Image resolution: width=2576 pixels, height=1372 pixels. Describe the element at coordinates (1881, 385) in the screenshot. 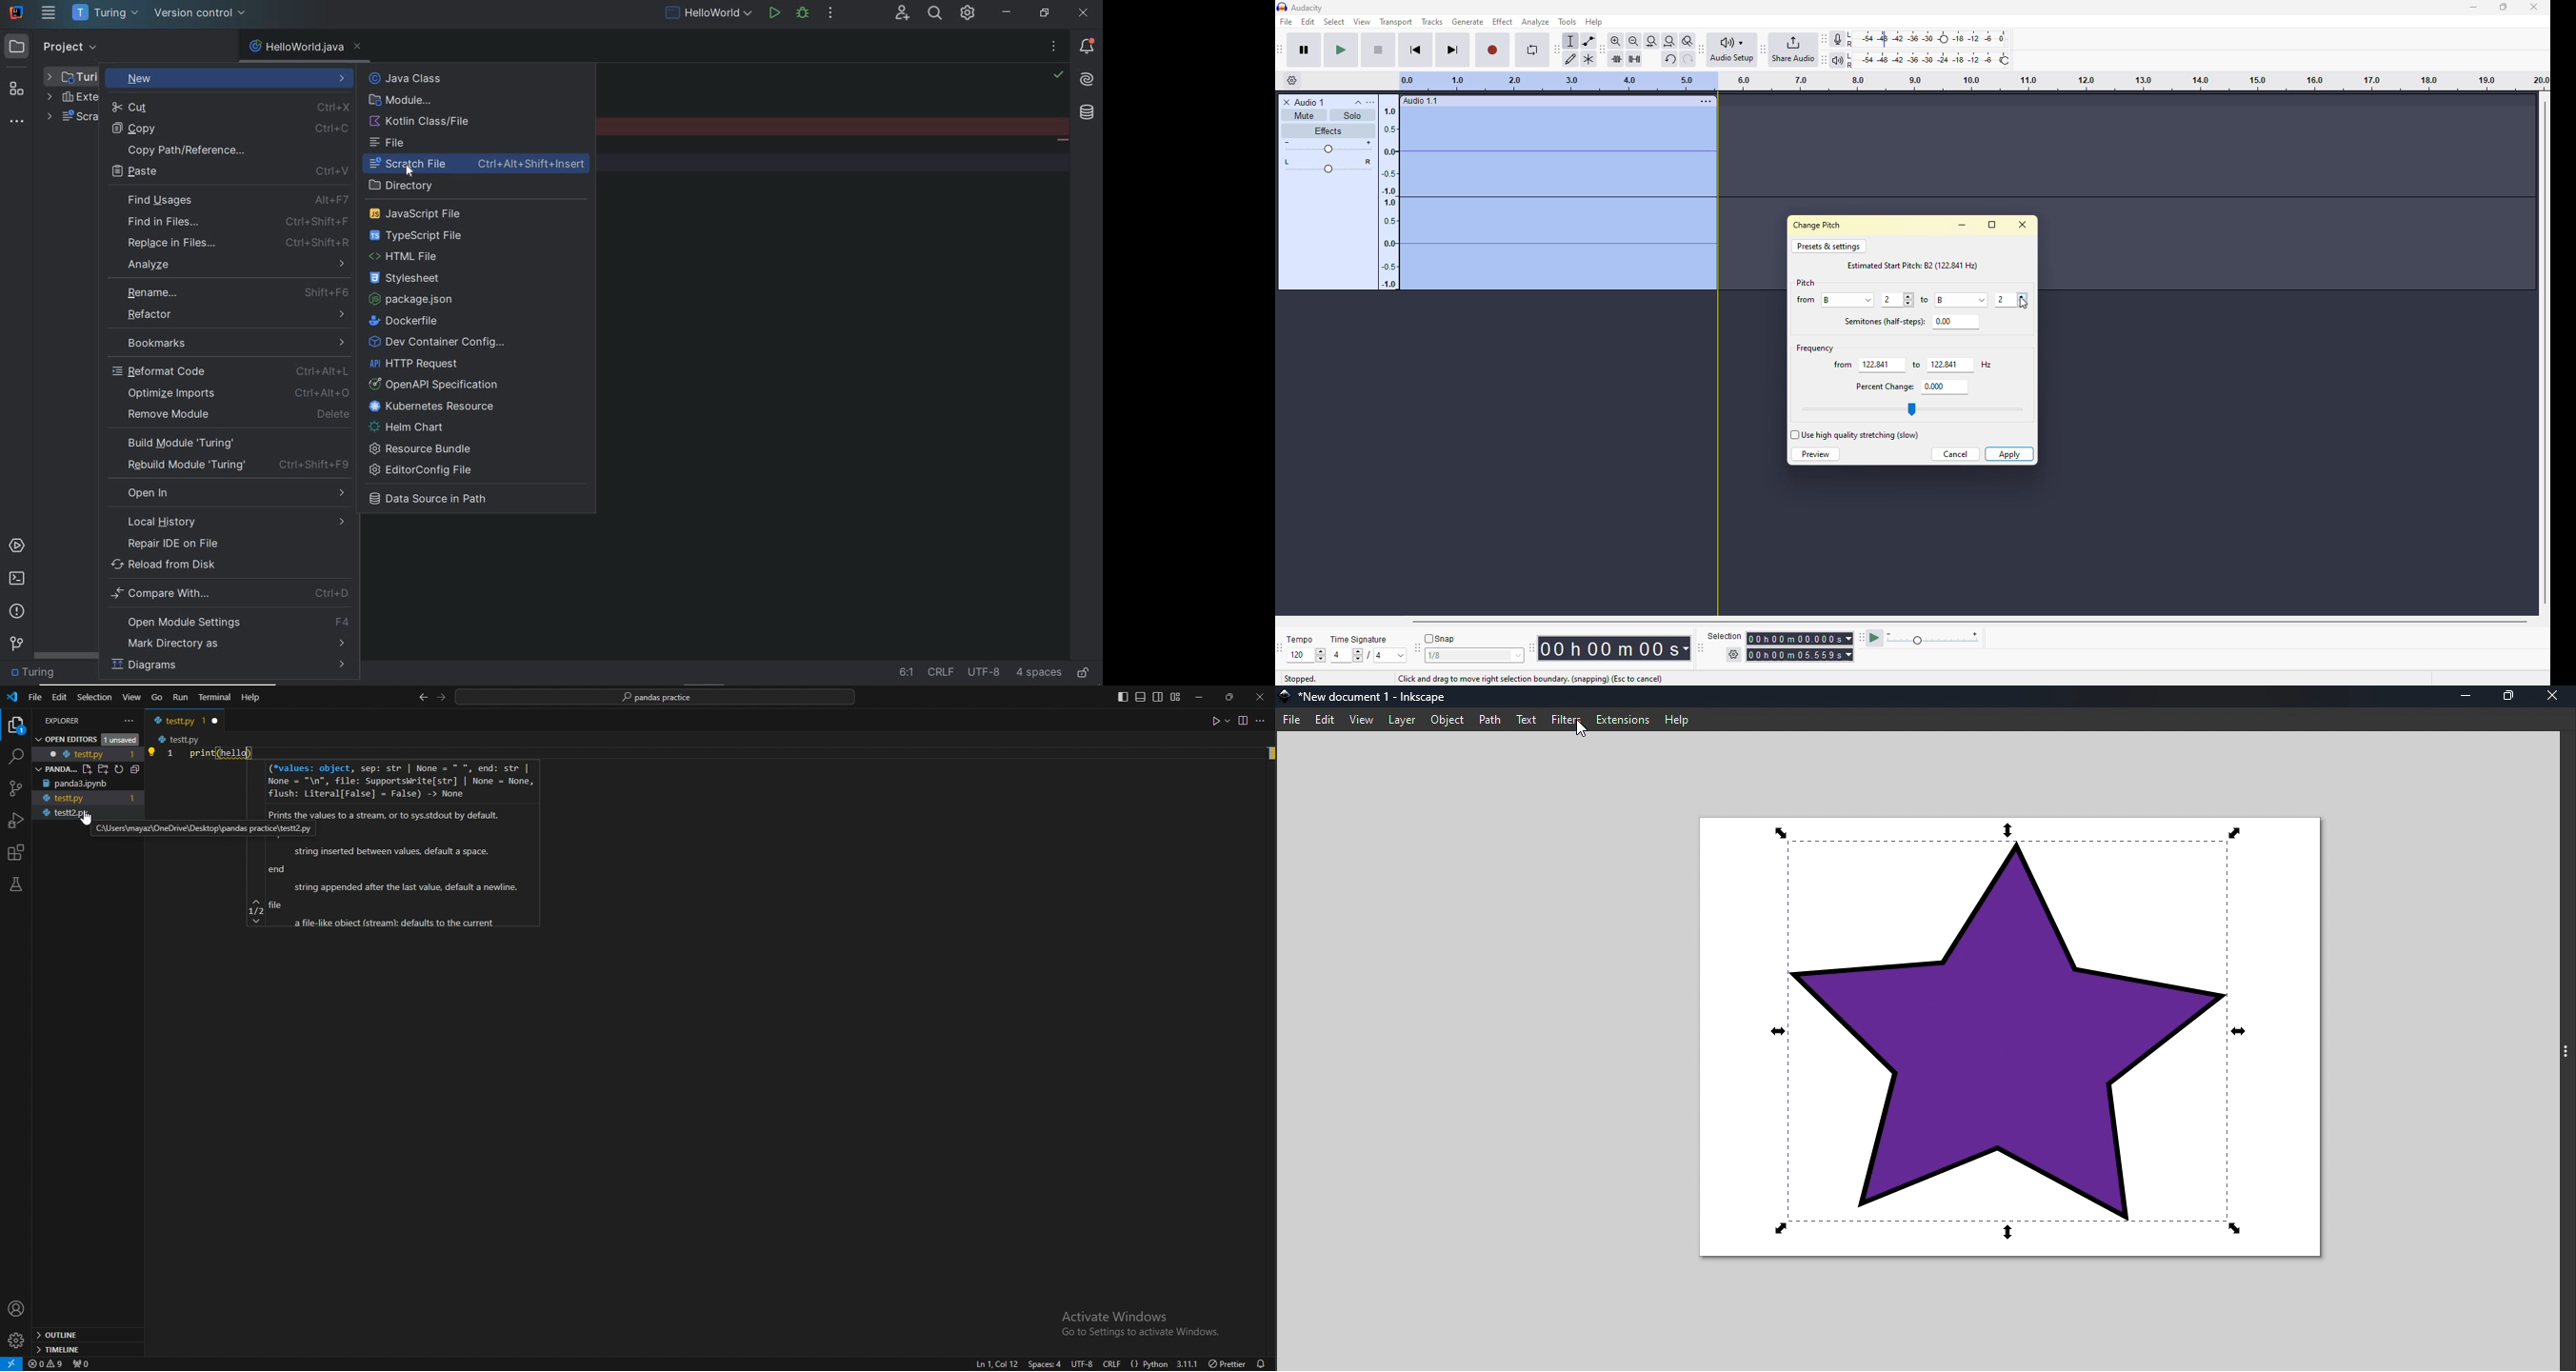

I see `percent` at that location.